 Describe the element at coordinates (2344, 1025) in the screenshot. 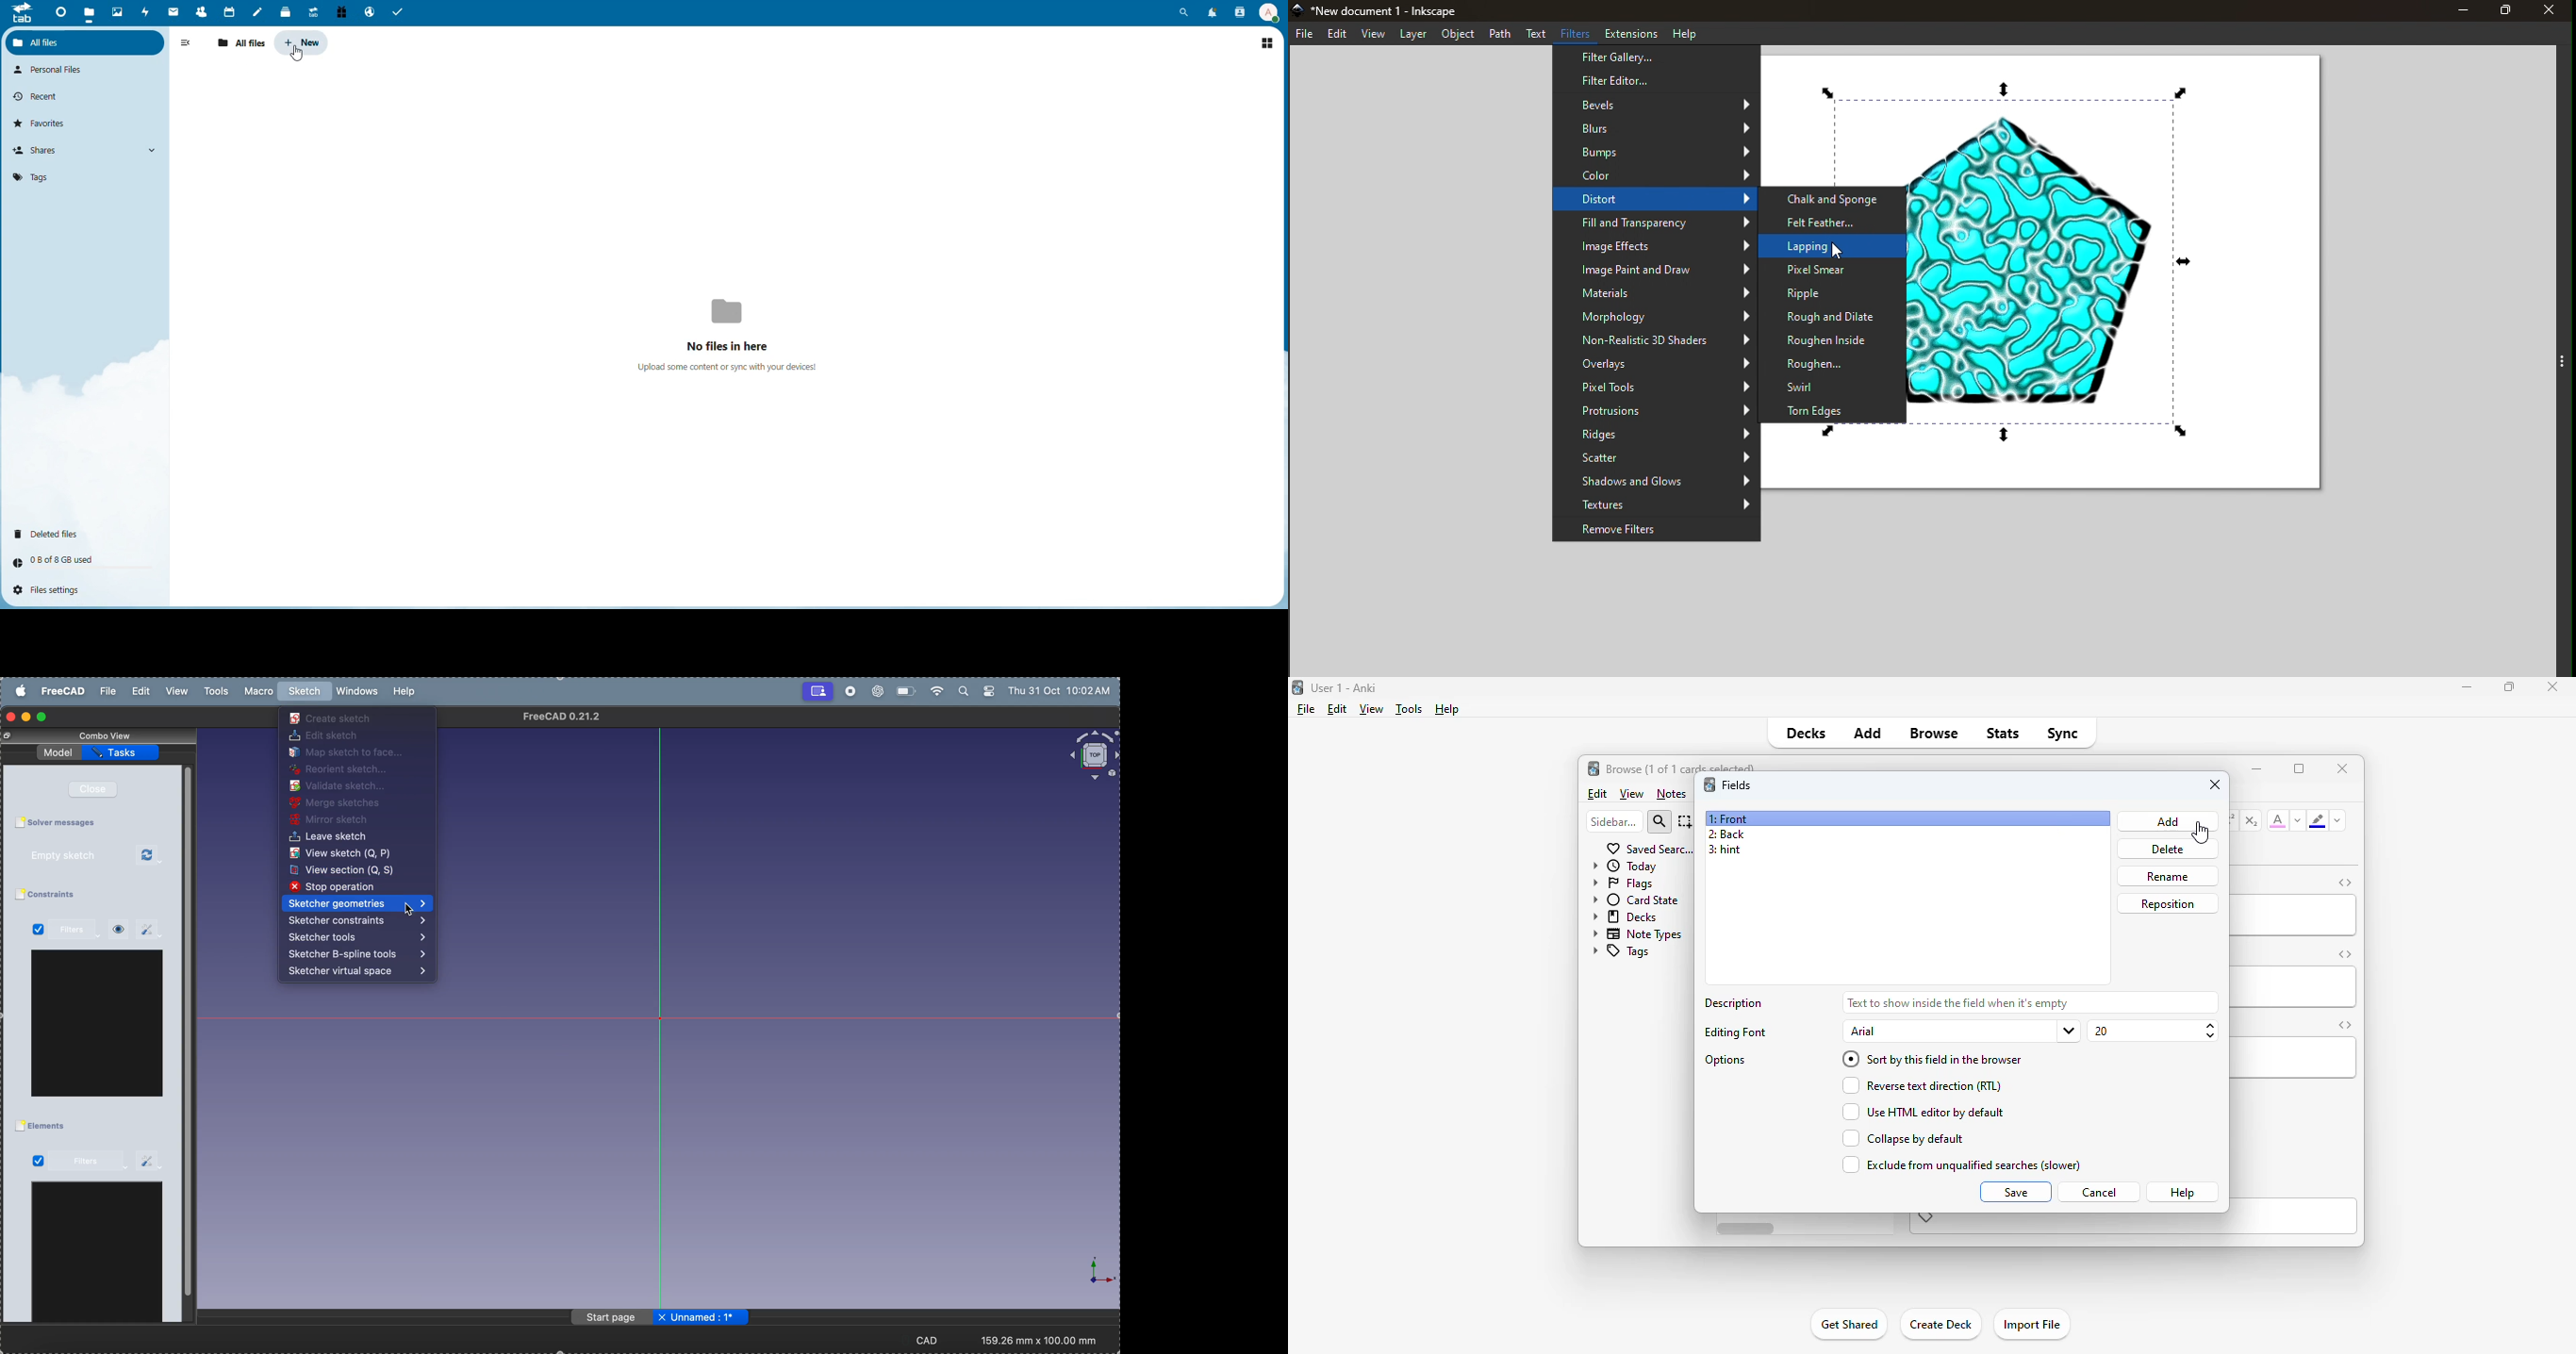

I see `toggle HTML editor` at that location.